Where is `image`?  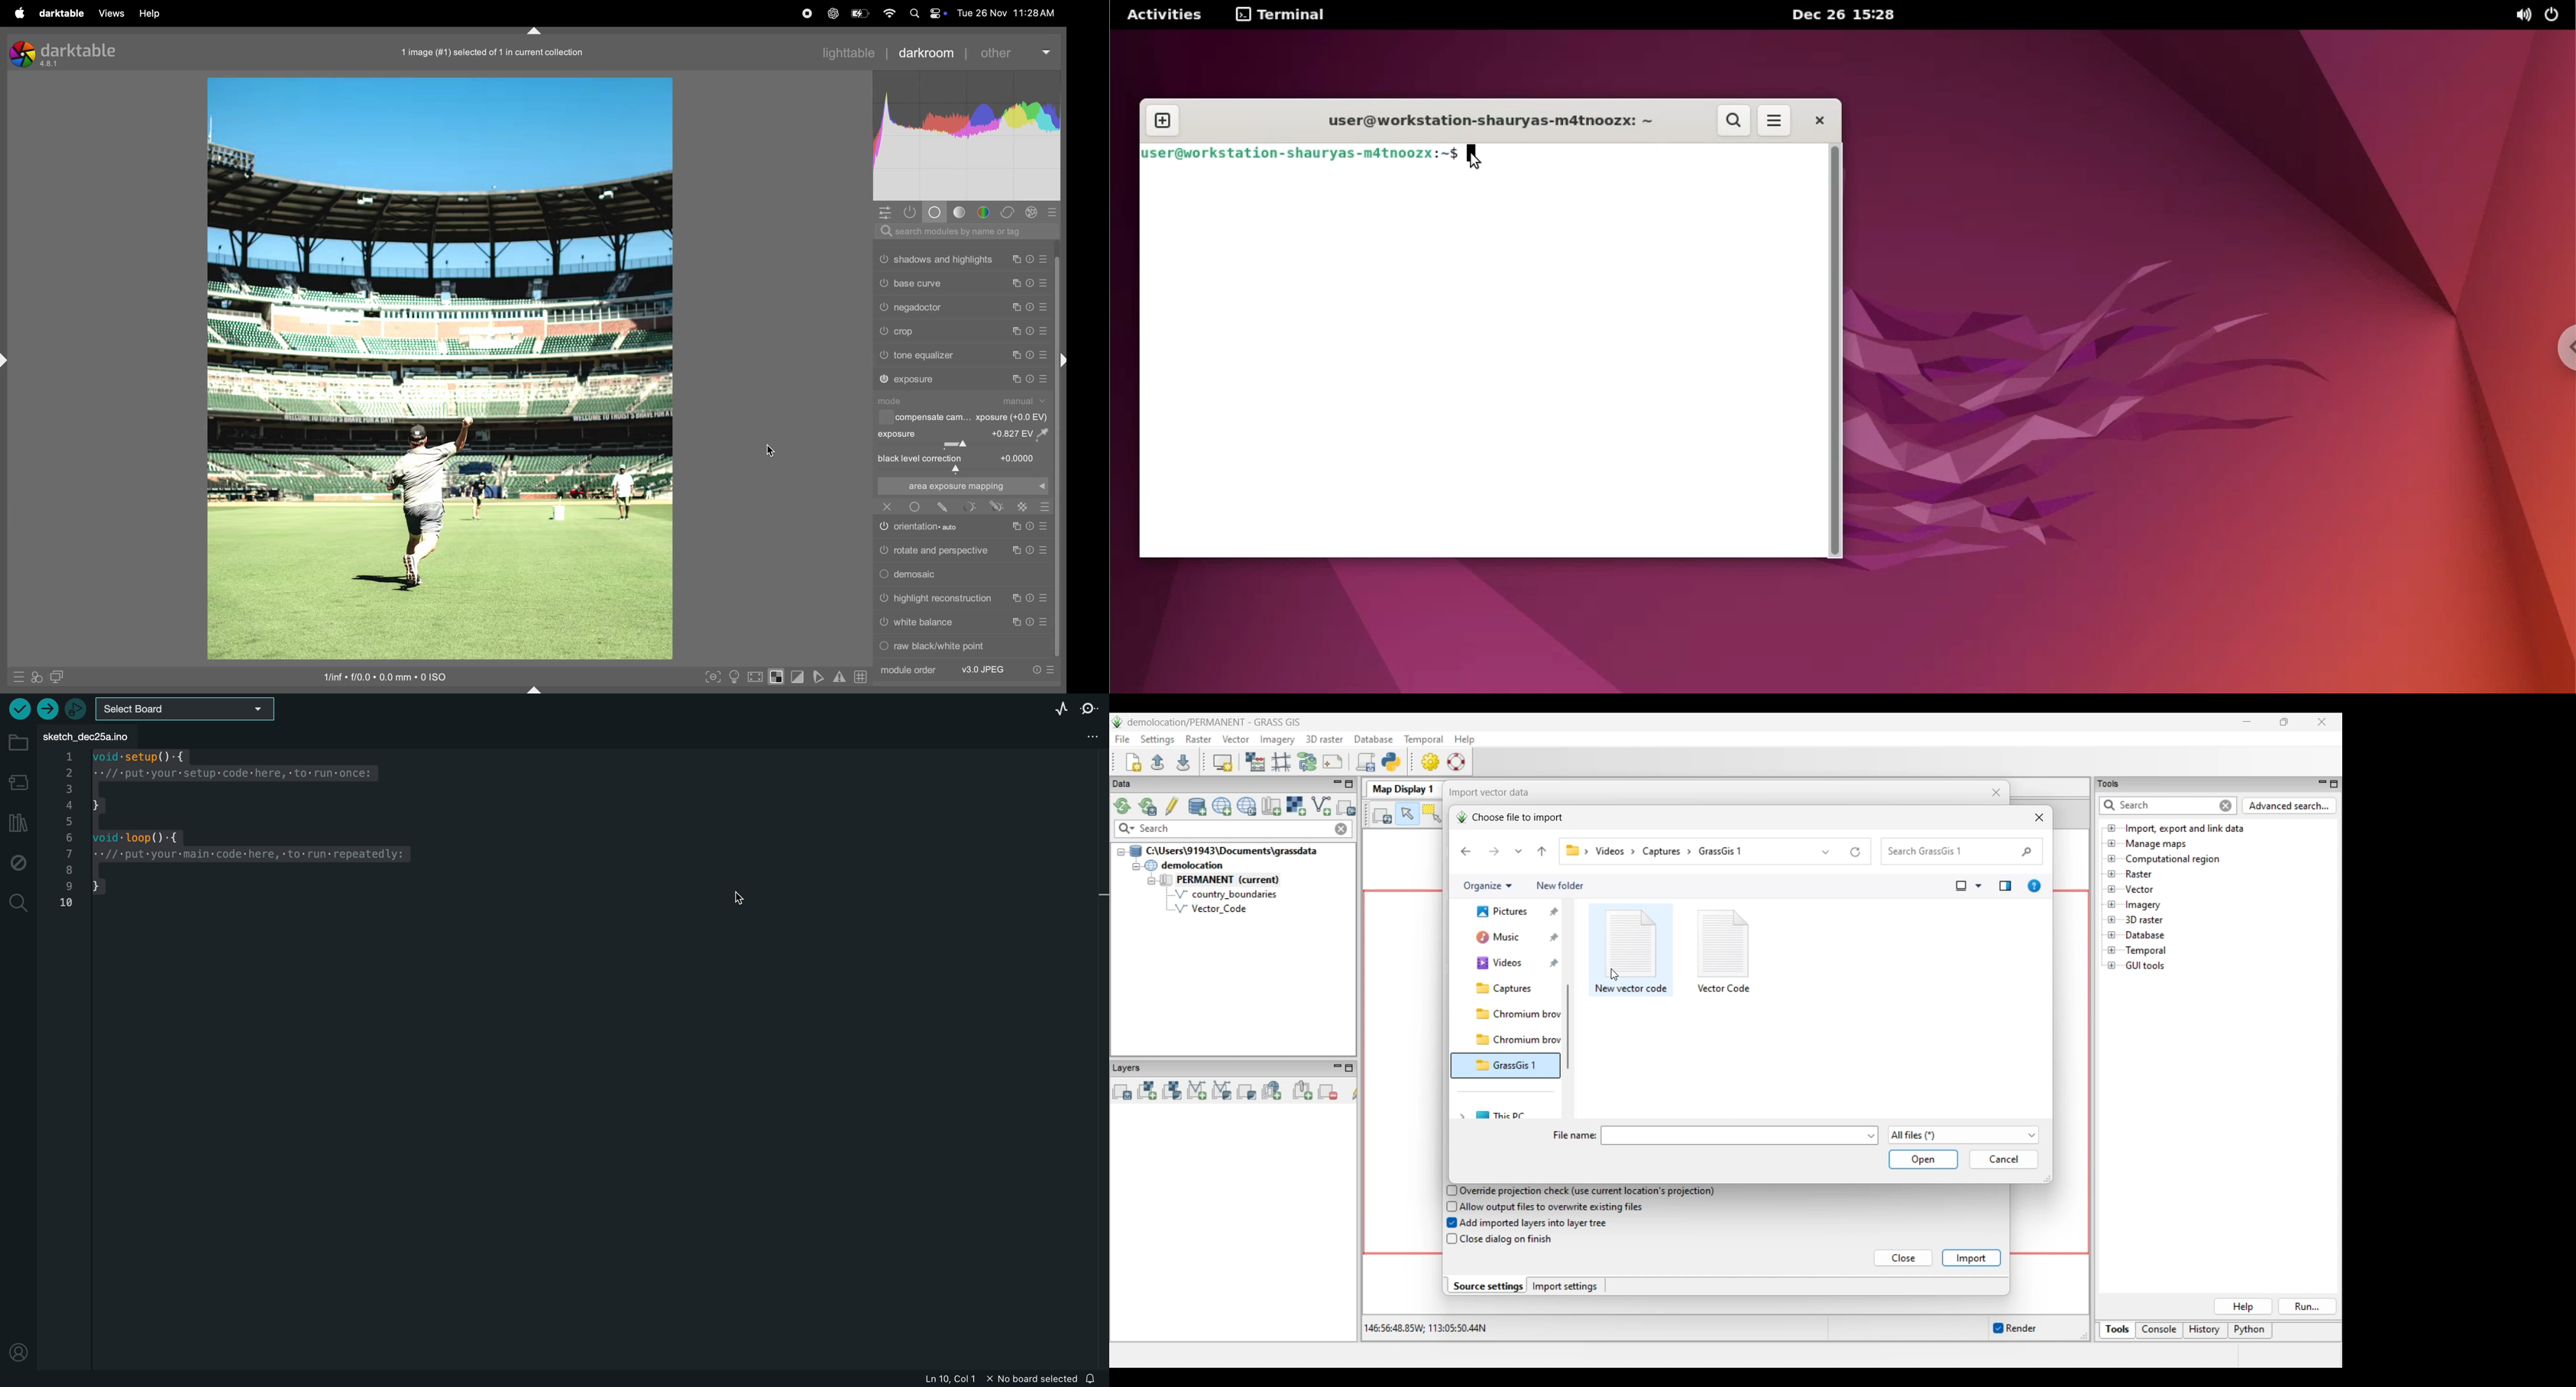 image is located at coordinates (439, 369).